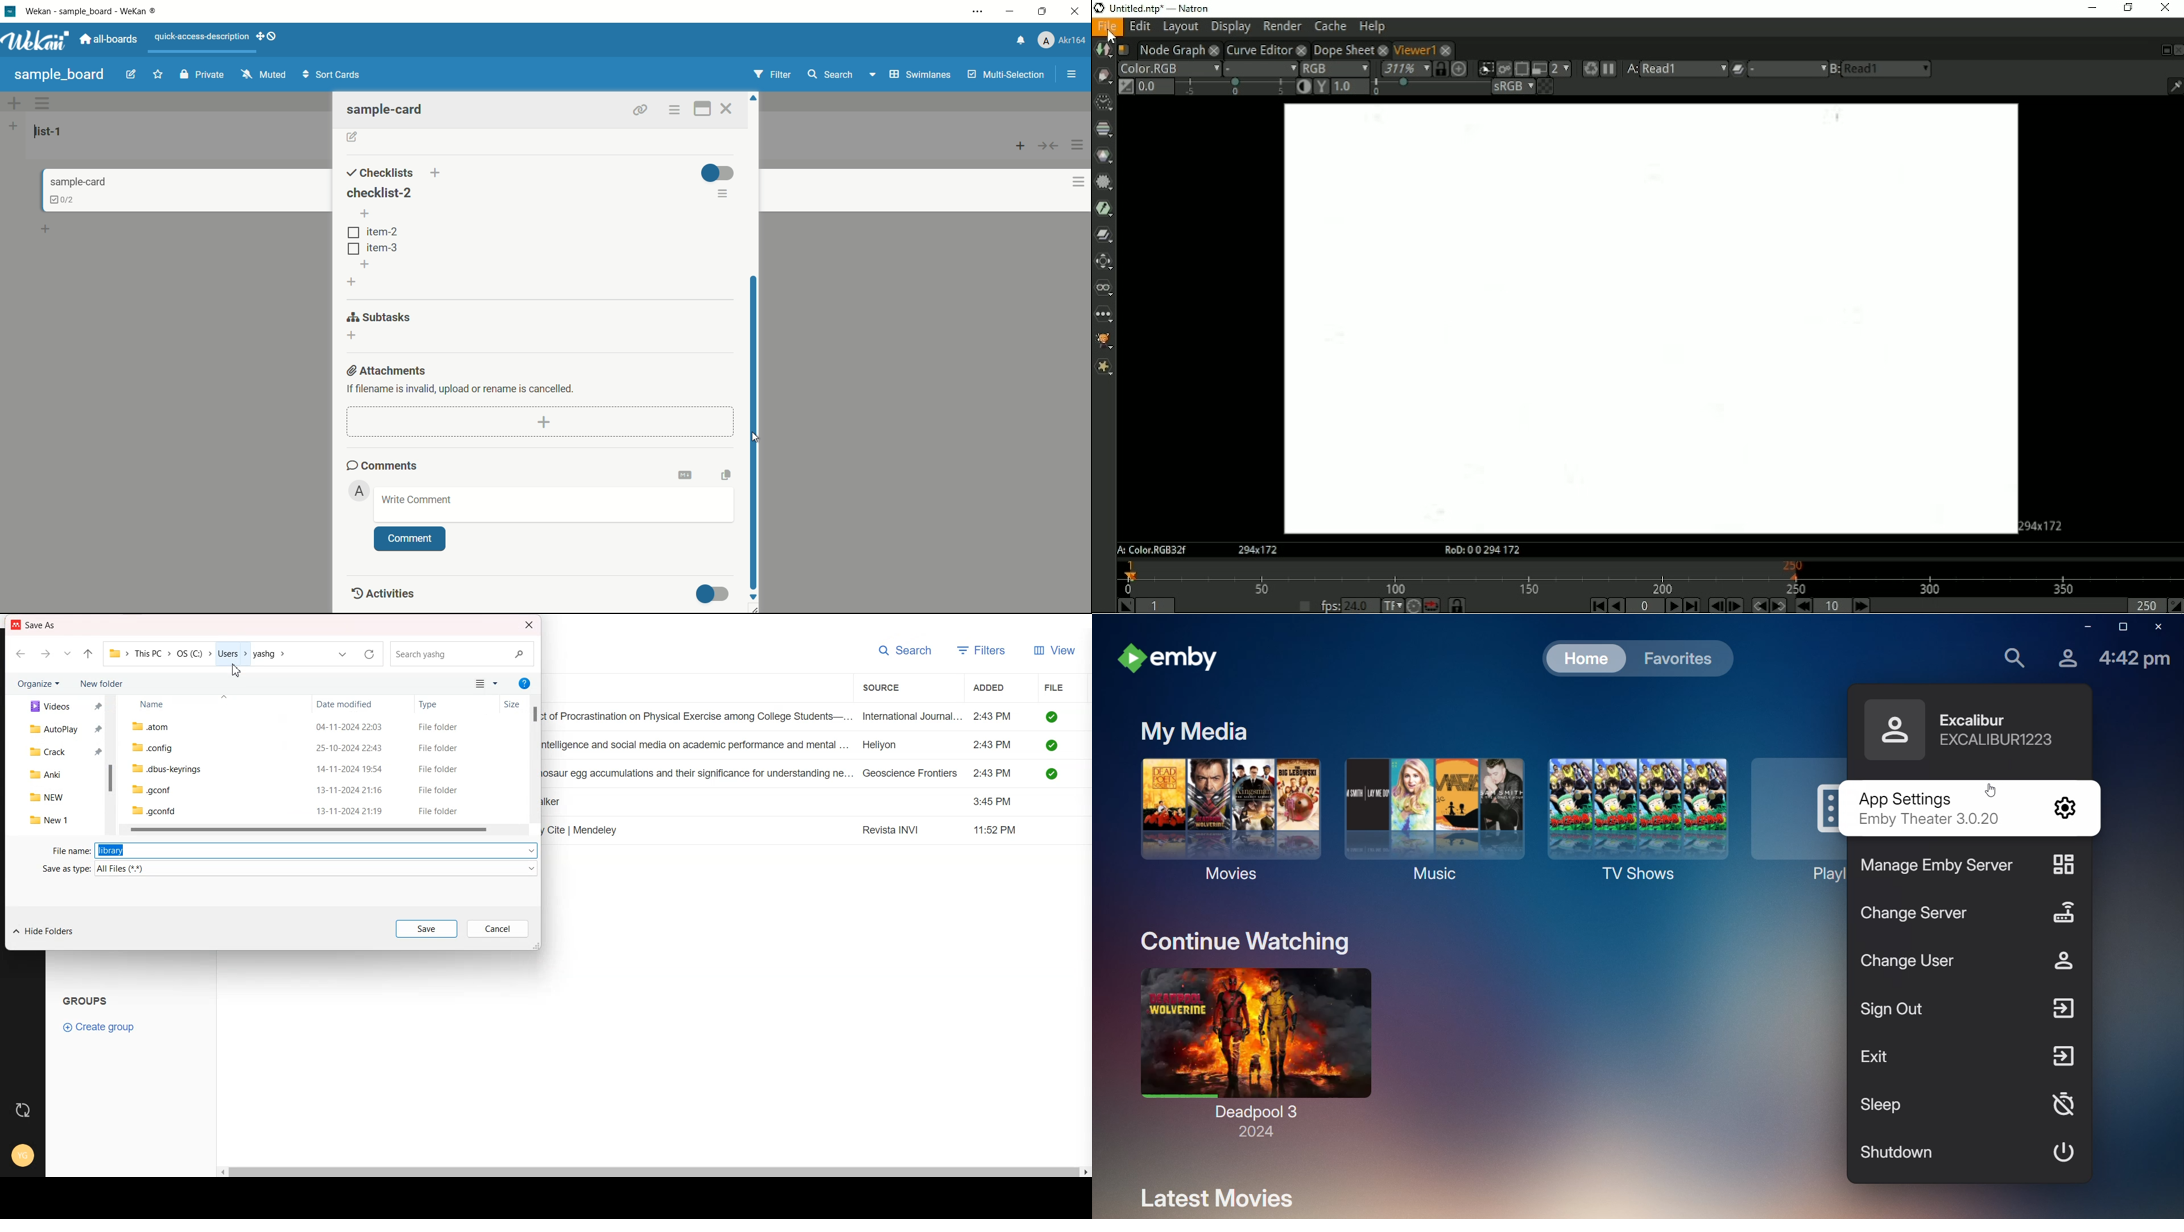  I want to click on Save as type:, so click(65, 869).